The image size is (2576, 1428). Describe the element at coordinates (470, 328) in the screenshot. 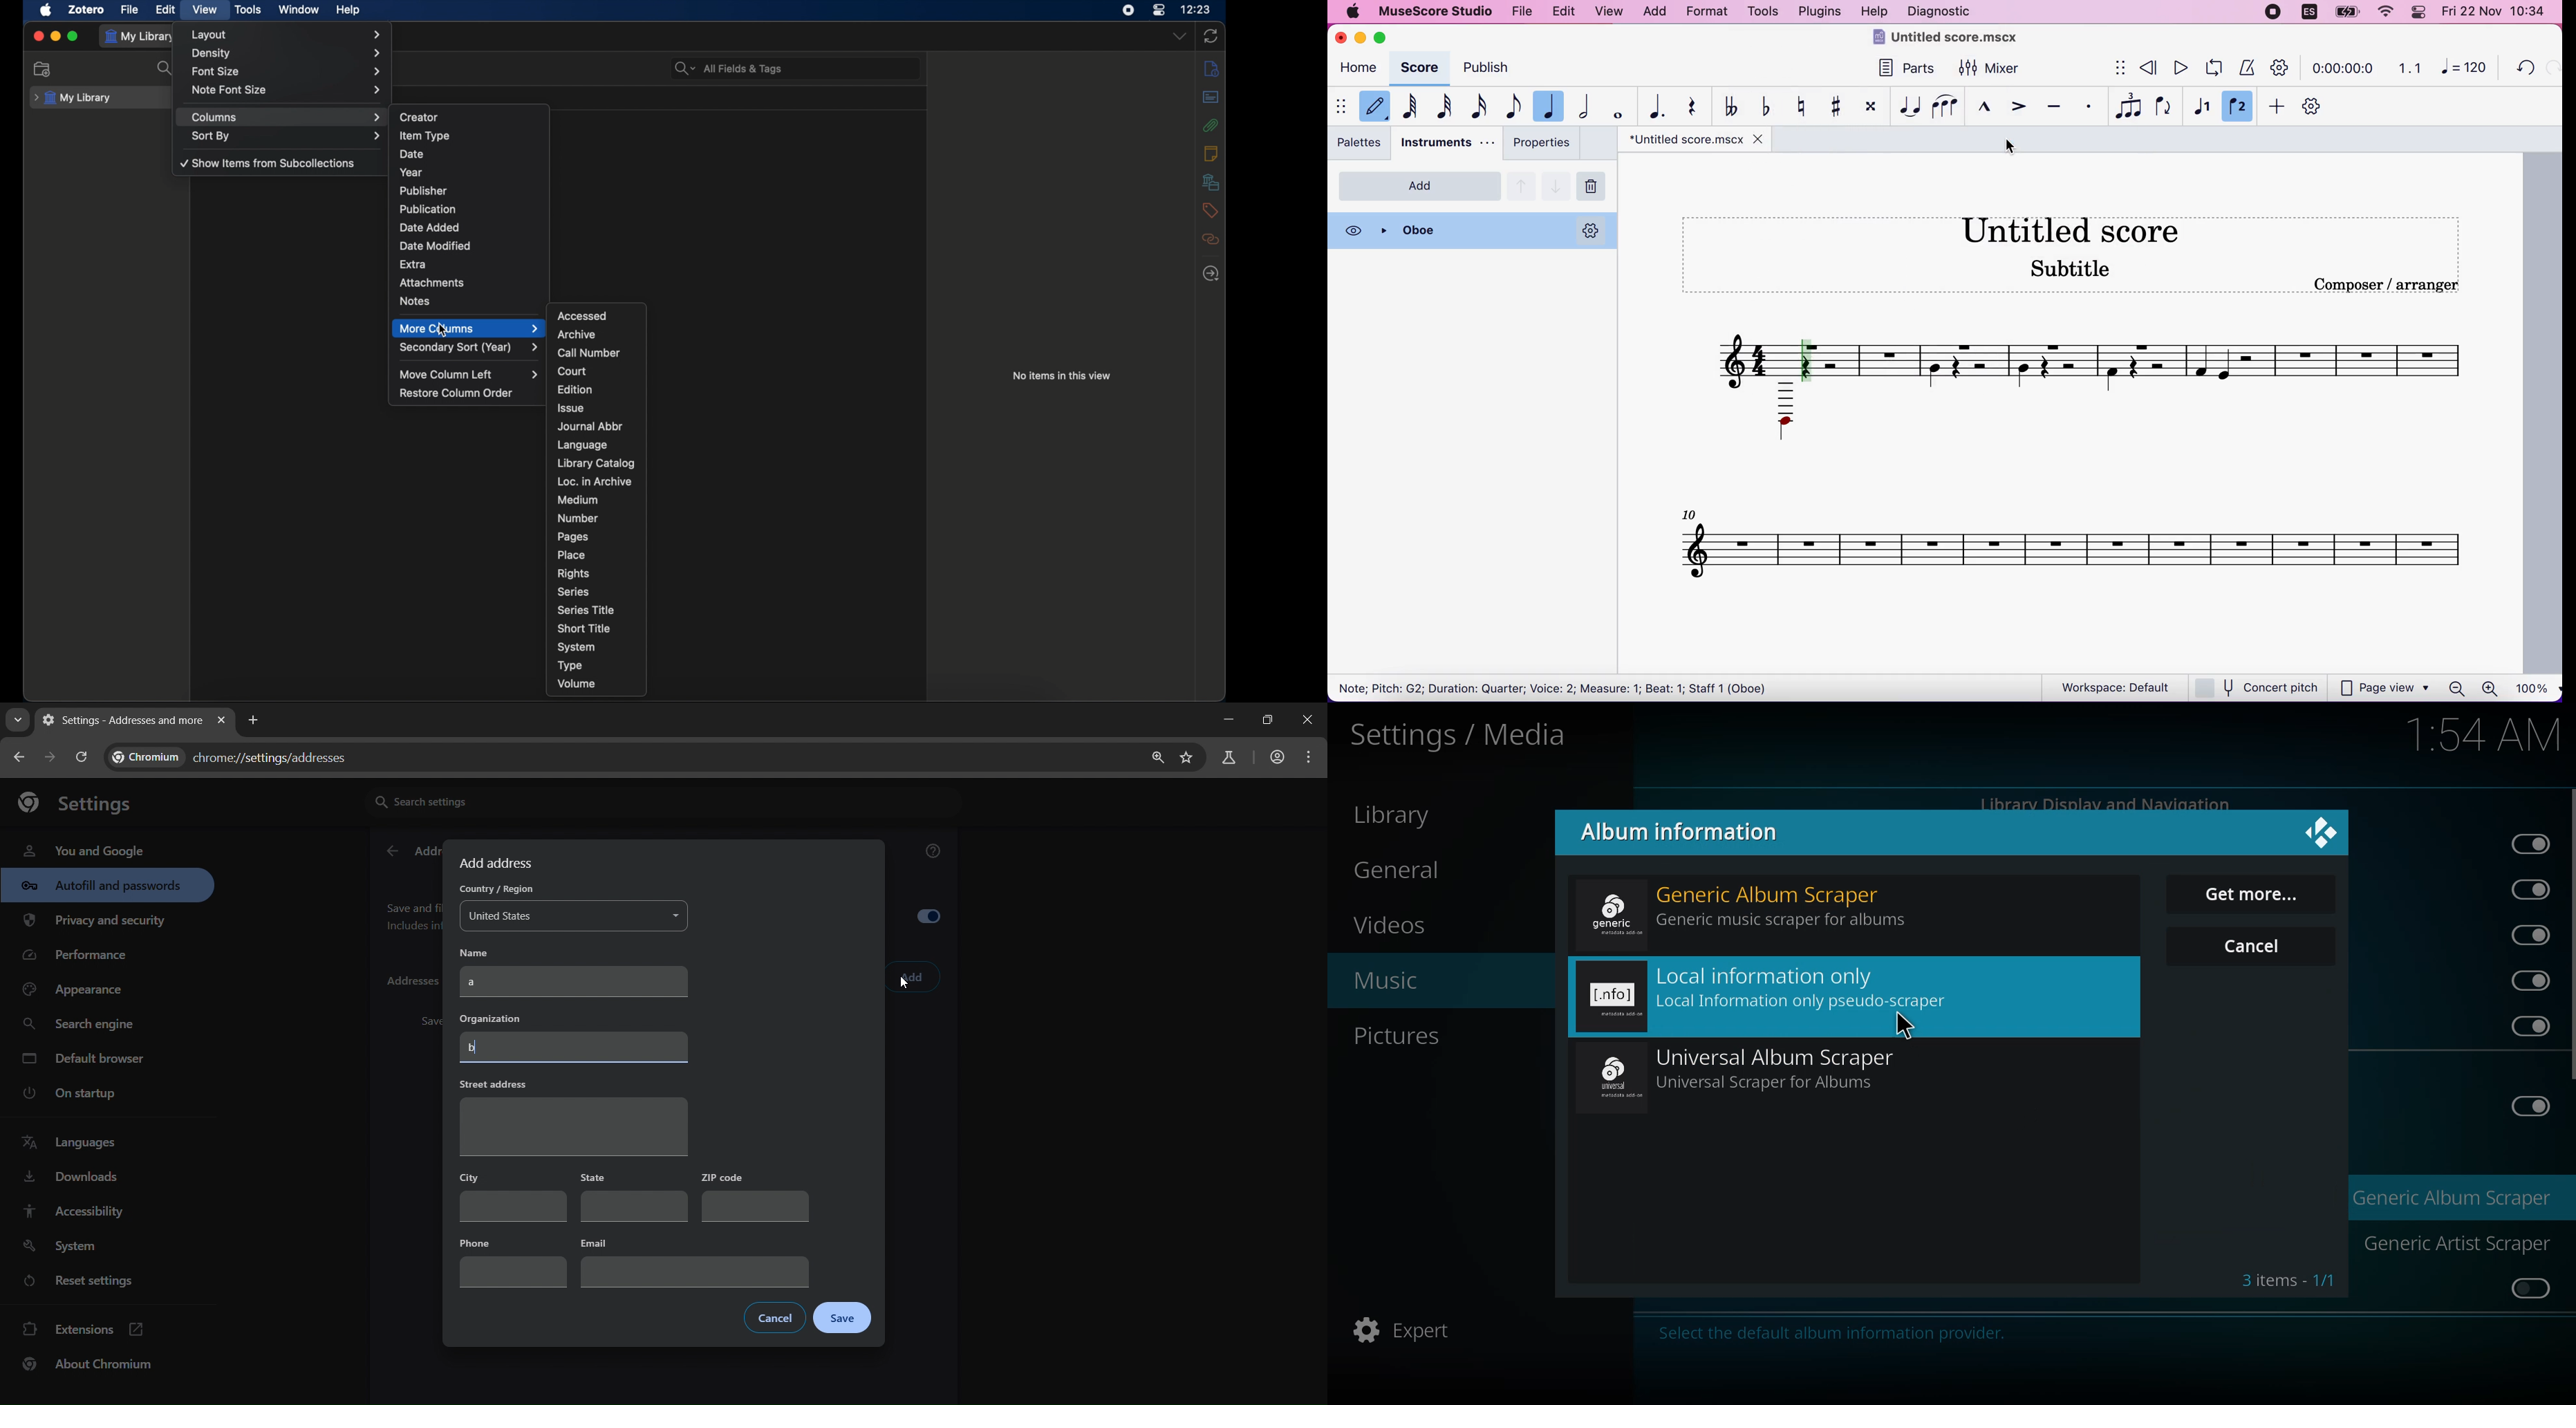

I see `more columns` at that location.